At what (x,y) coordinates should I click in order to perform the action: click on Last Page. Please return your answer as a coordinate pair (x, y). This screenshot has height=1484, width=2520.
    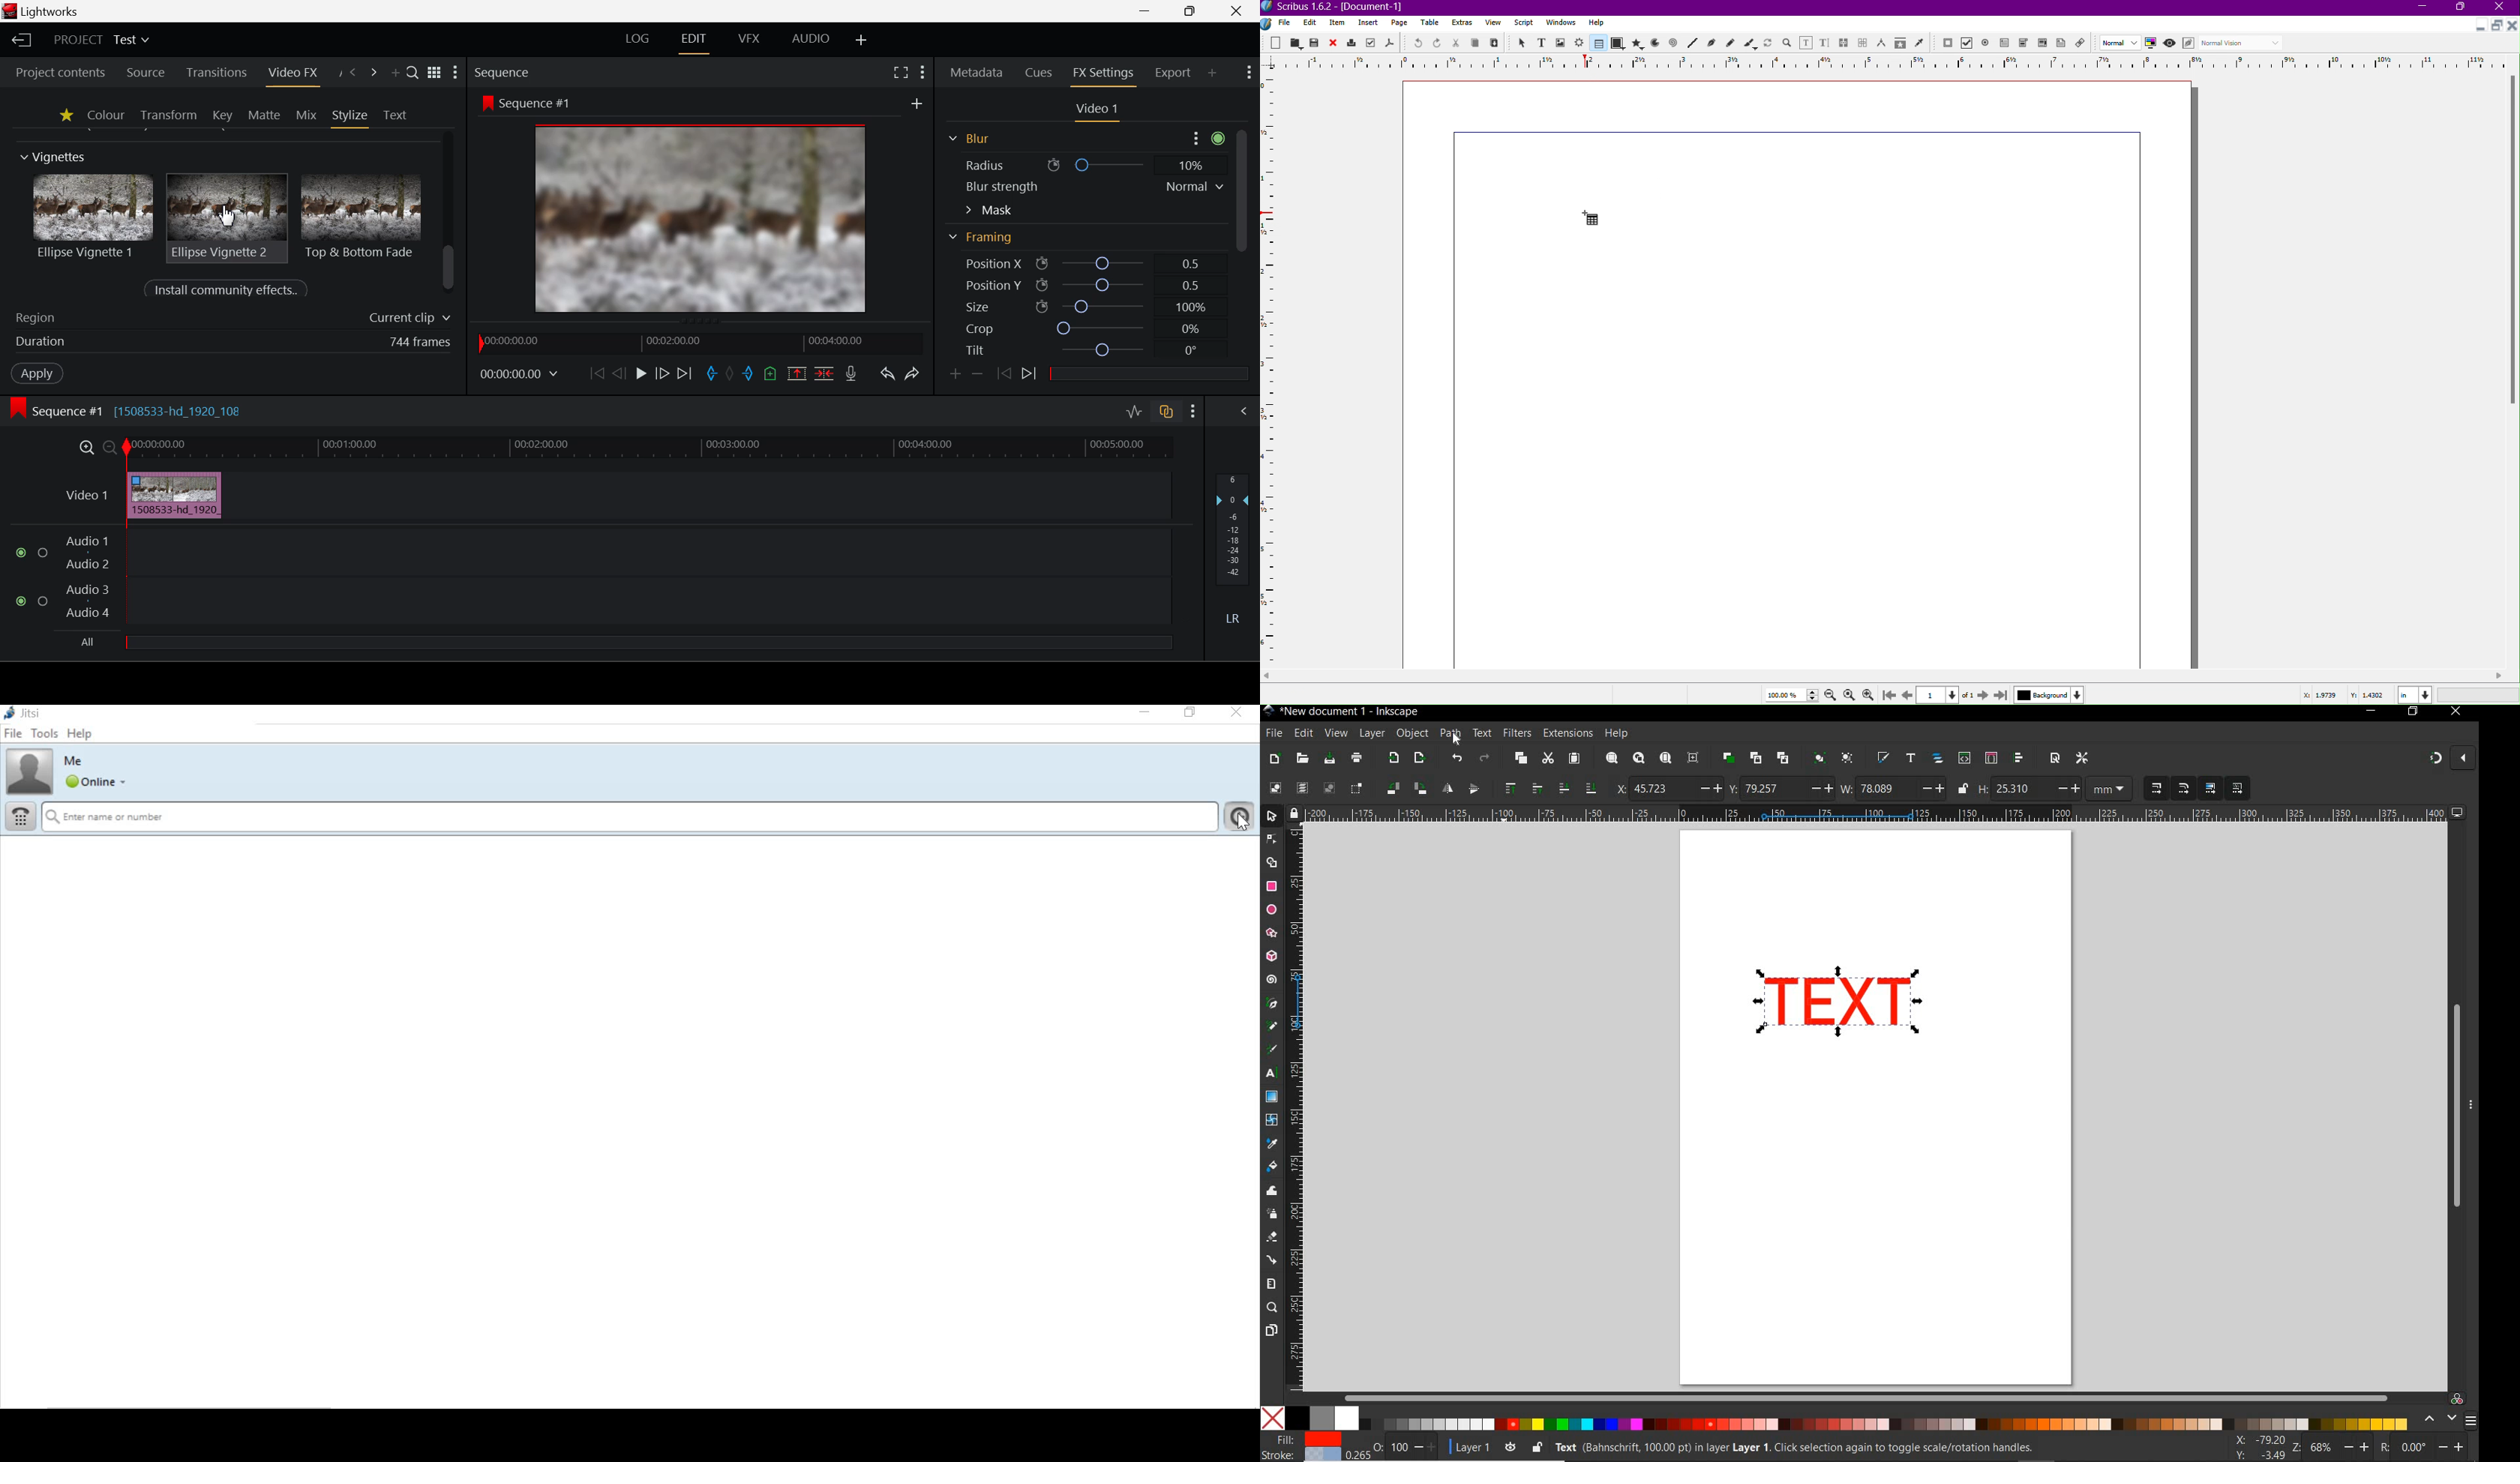
    Looking at the image, I should click on (2002, 695).